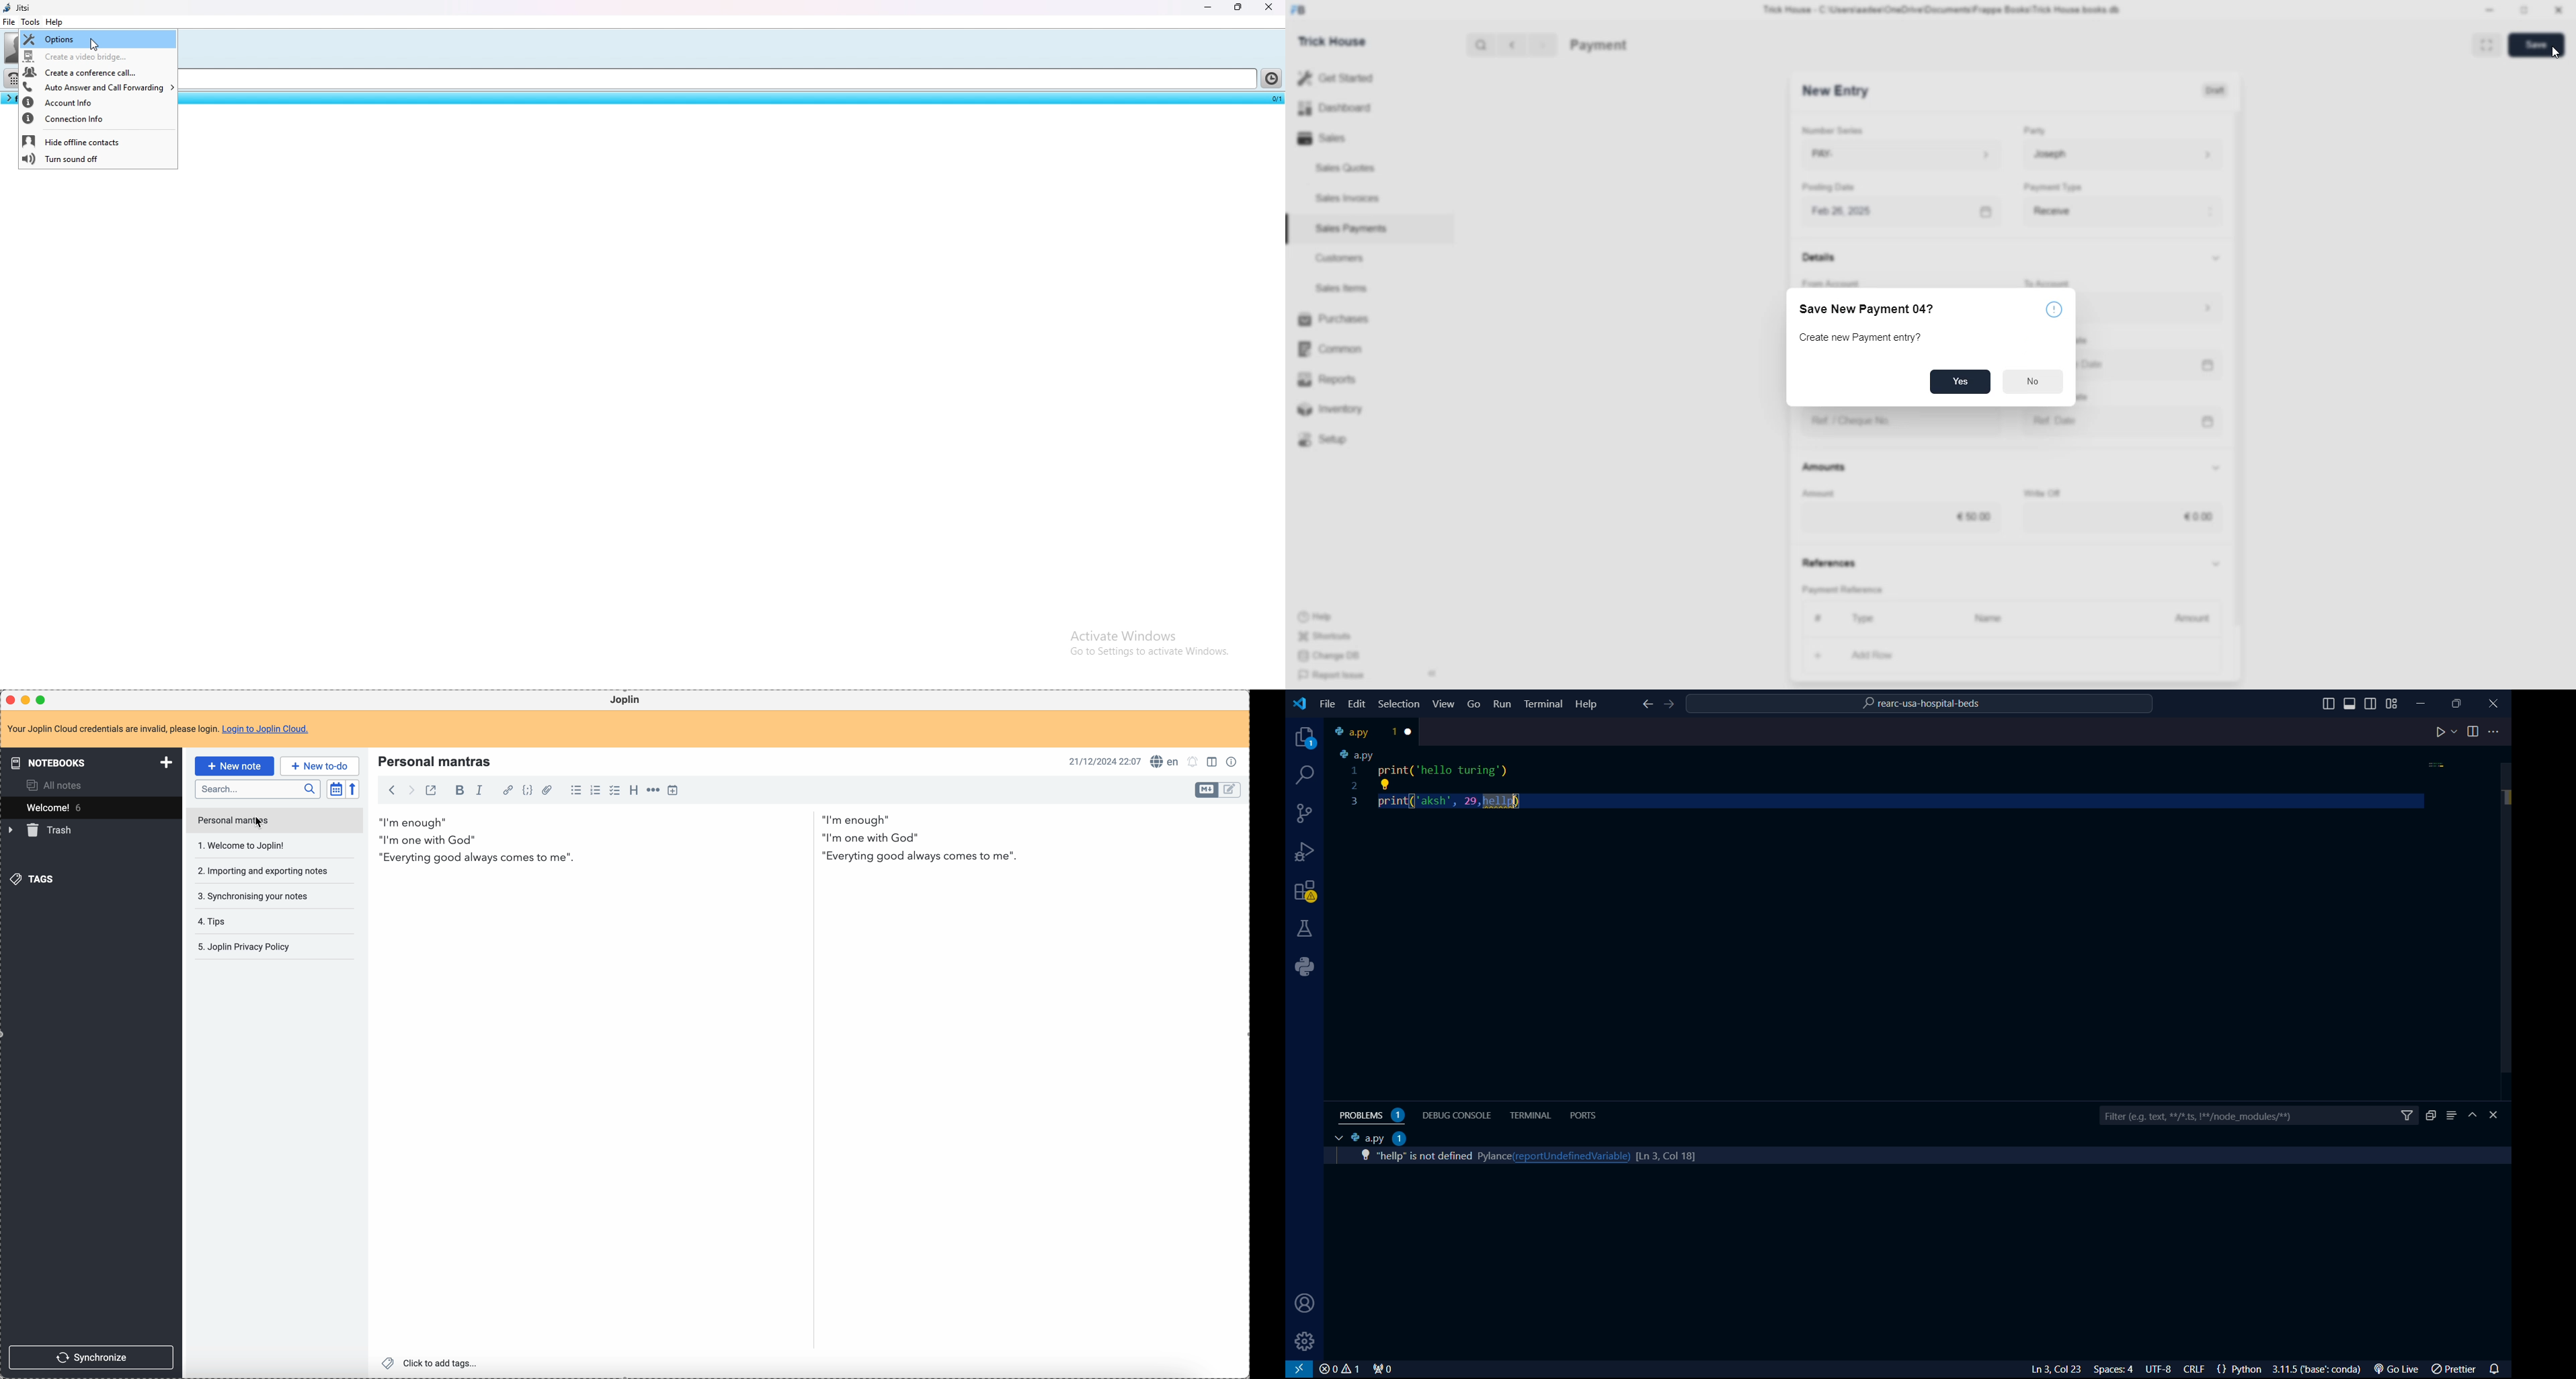 The width and height of the screenshot is (2576, 1400). What do you see at coordinates (269, 873) in the screenshot?
I see `importing and exporting notes` at bounding box center [269, 873].